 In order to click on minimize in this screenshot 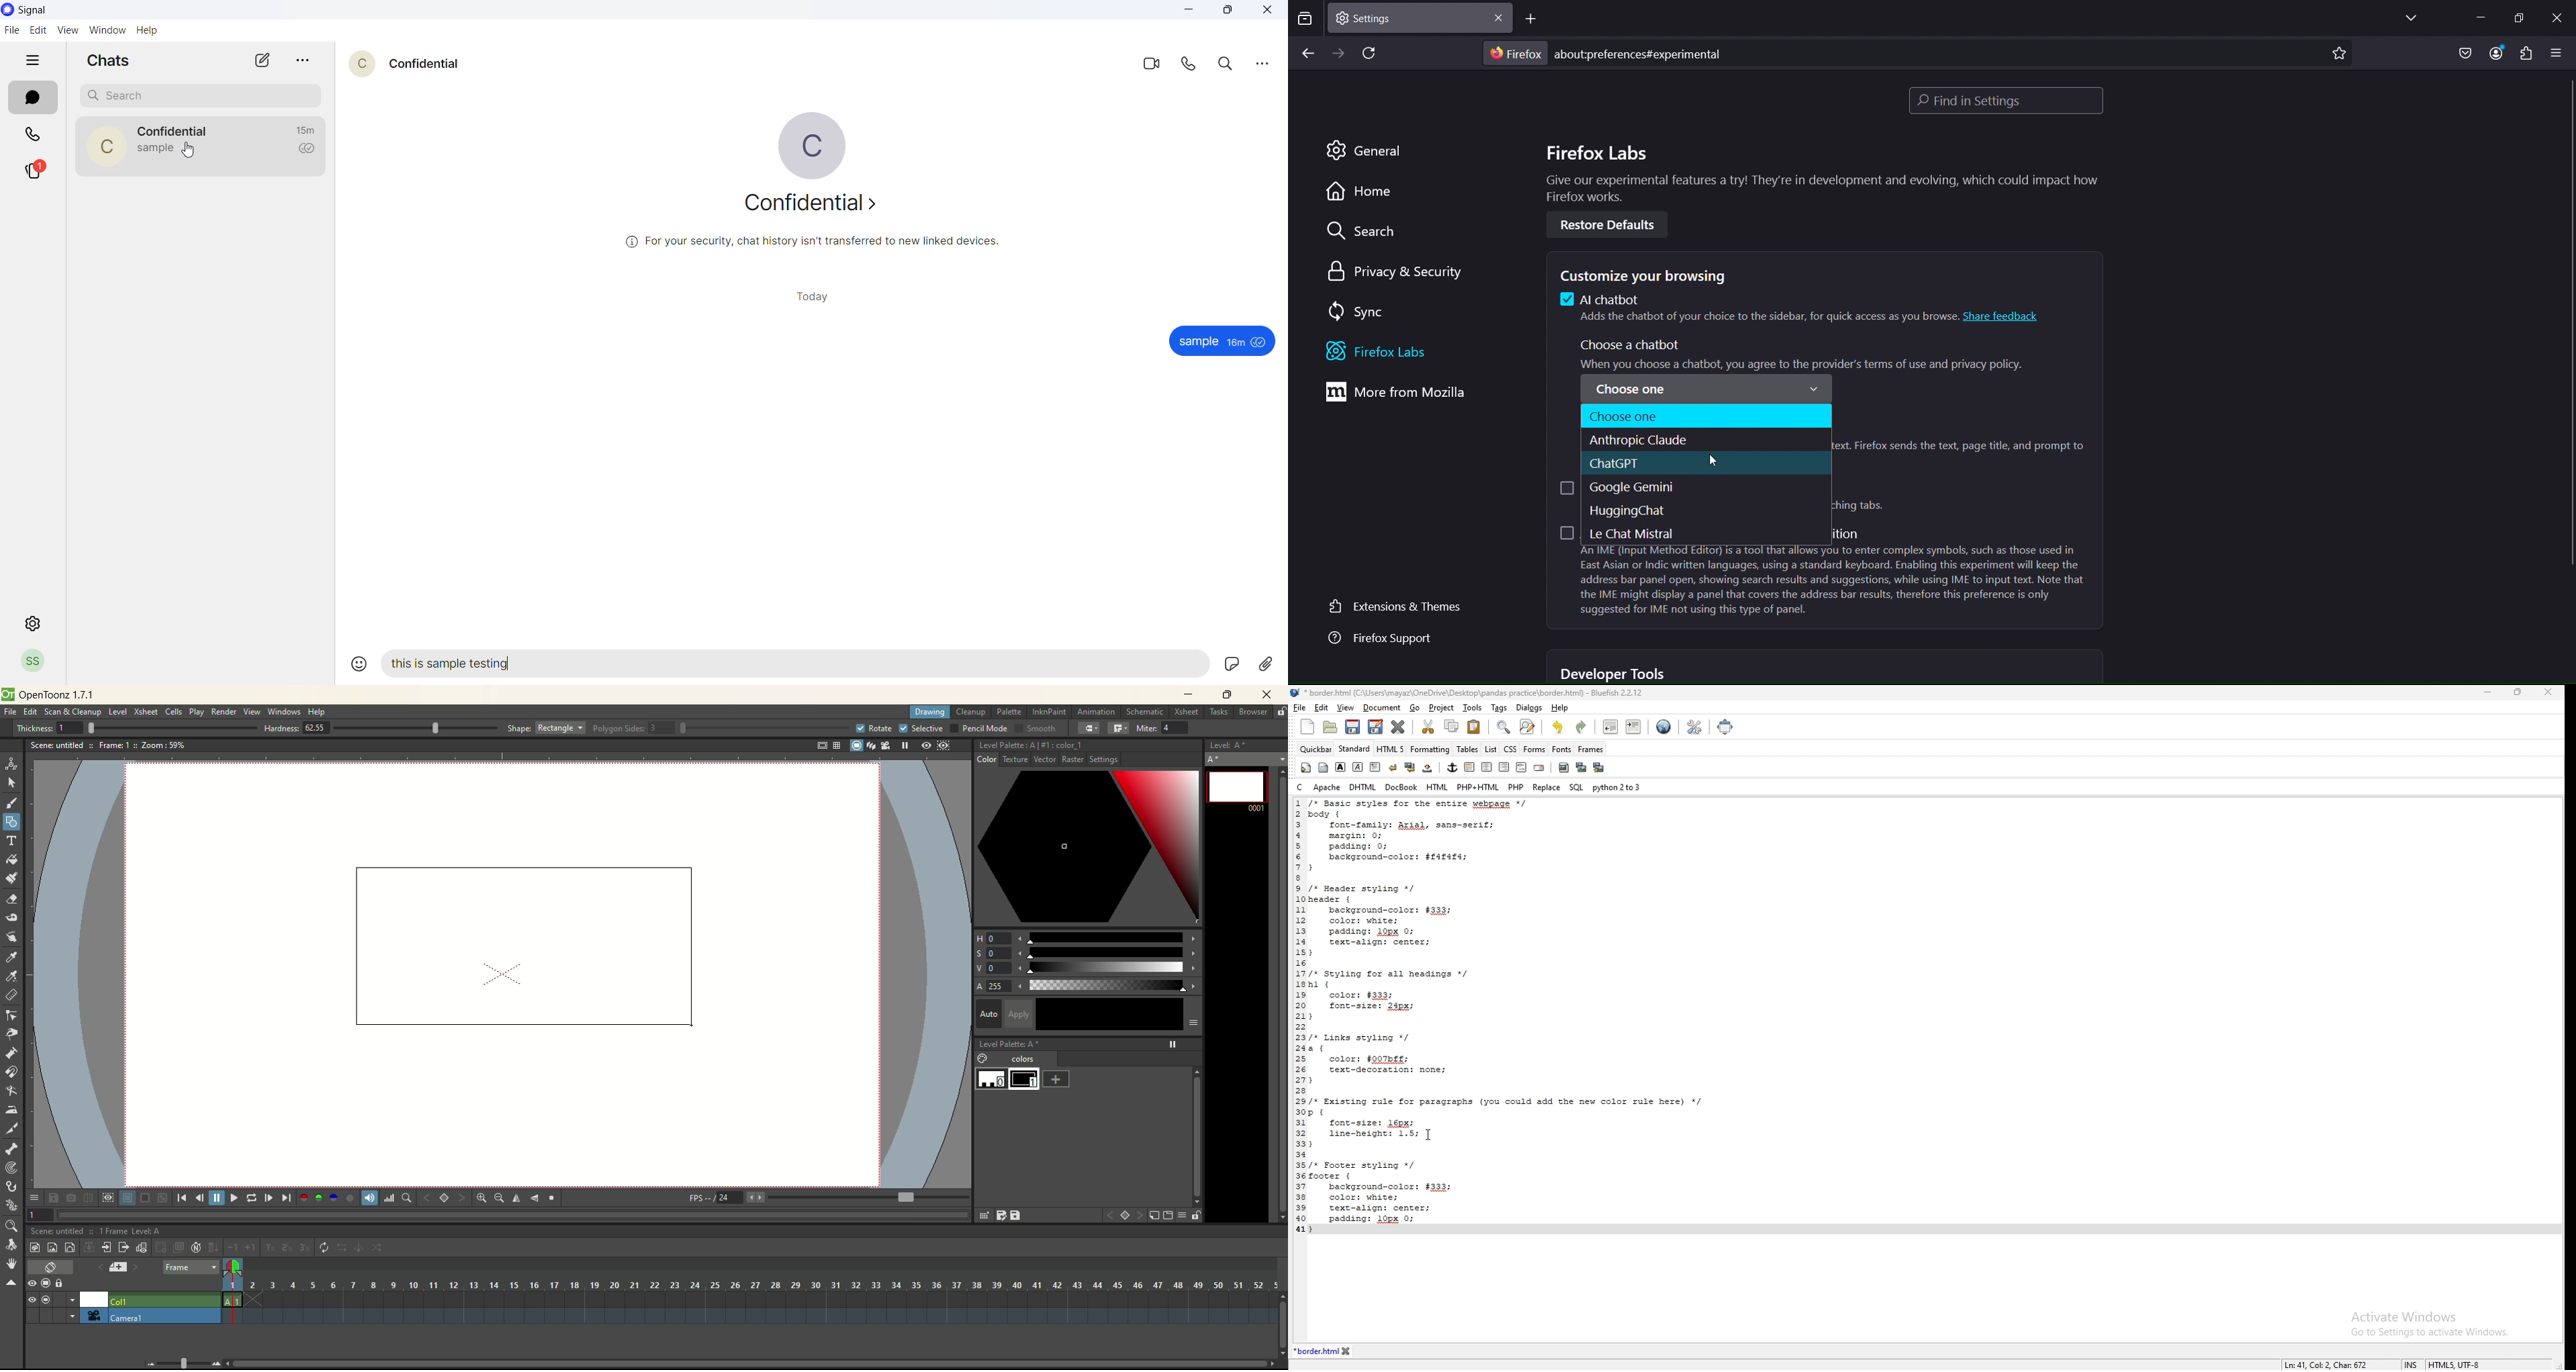, I will do `click(2489, 692)`.